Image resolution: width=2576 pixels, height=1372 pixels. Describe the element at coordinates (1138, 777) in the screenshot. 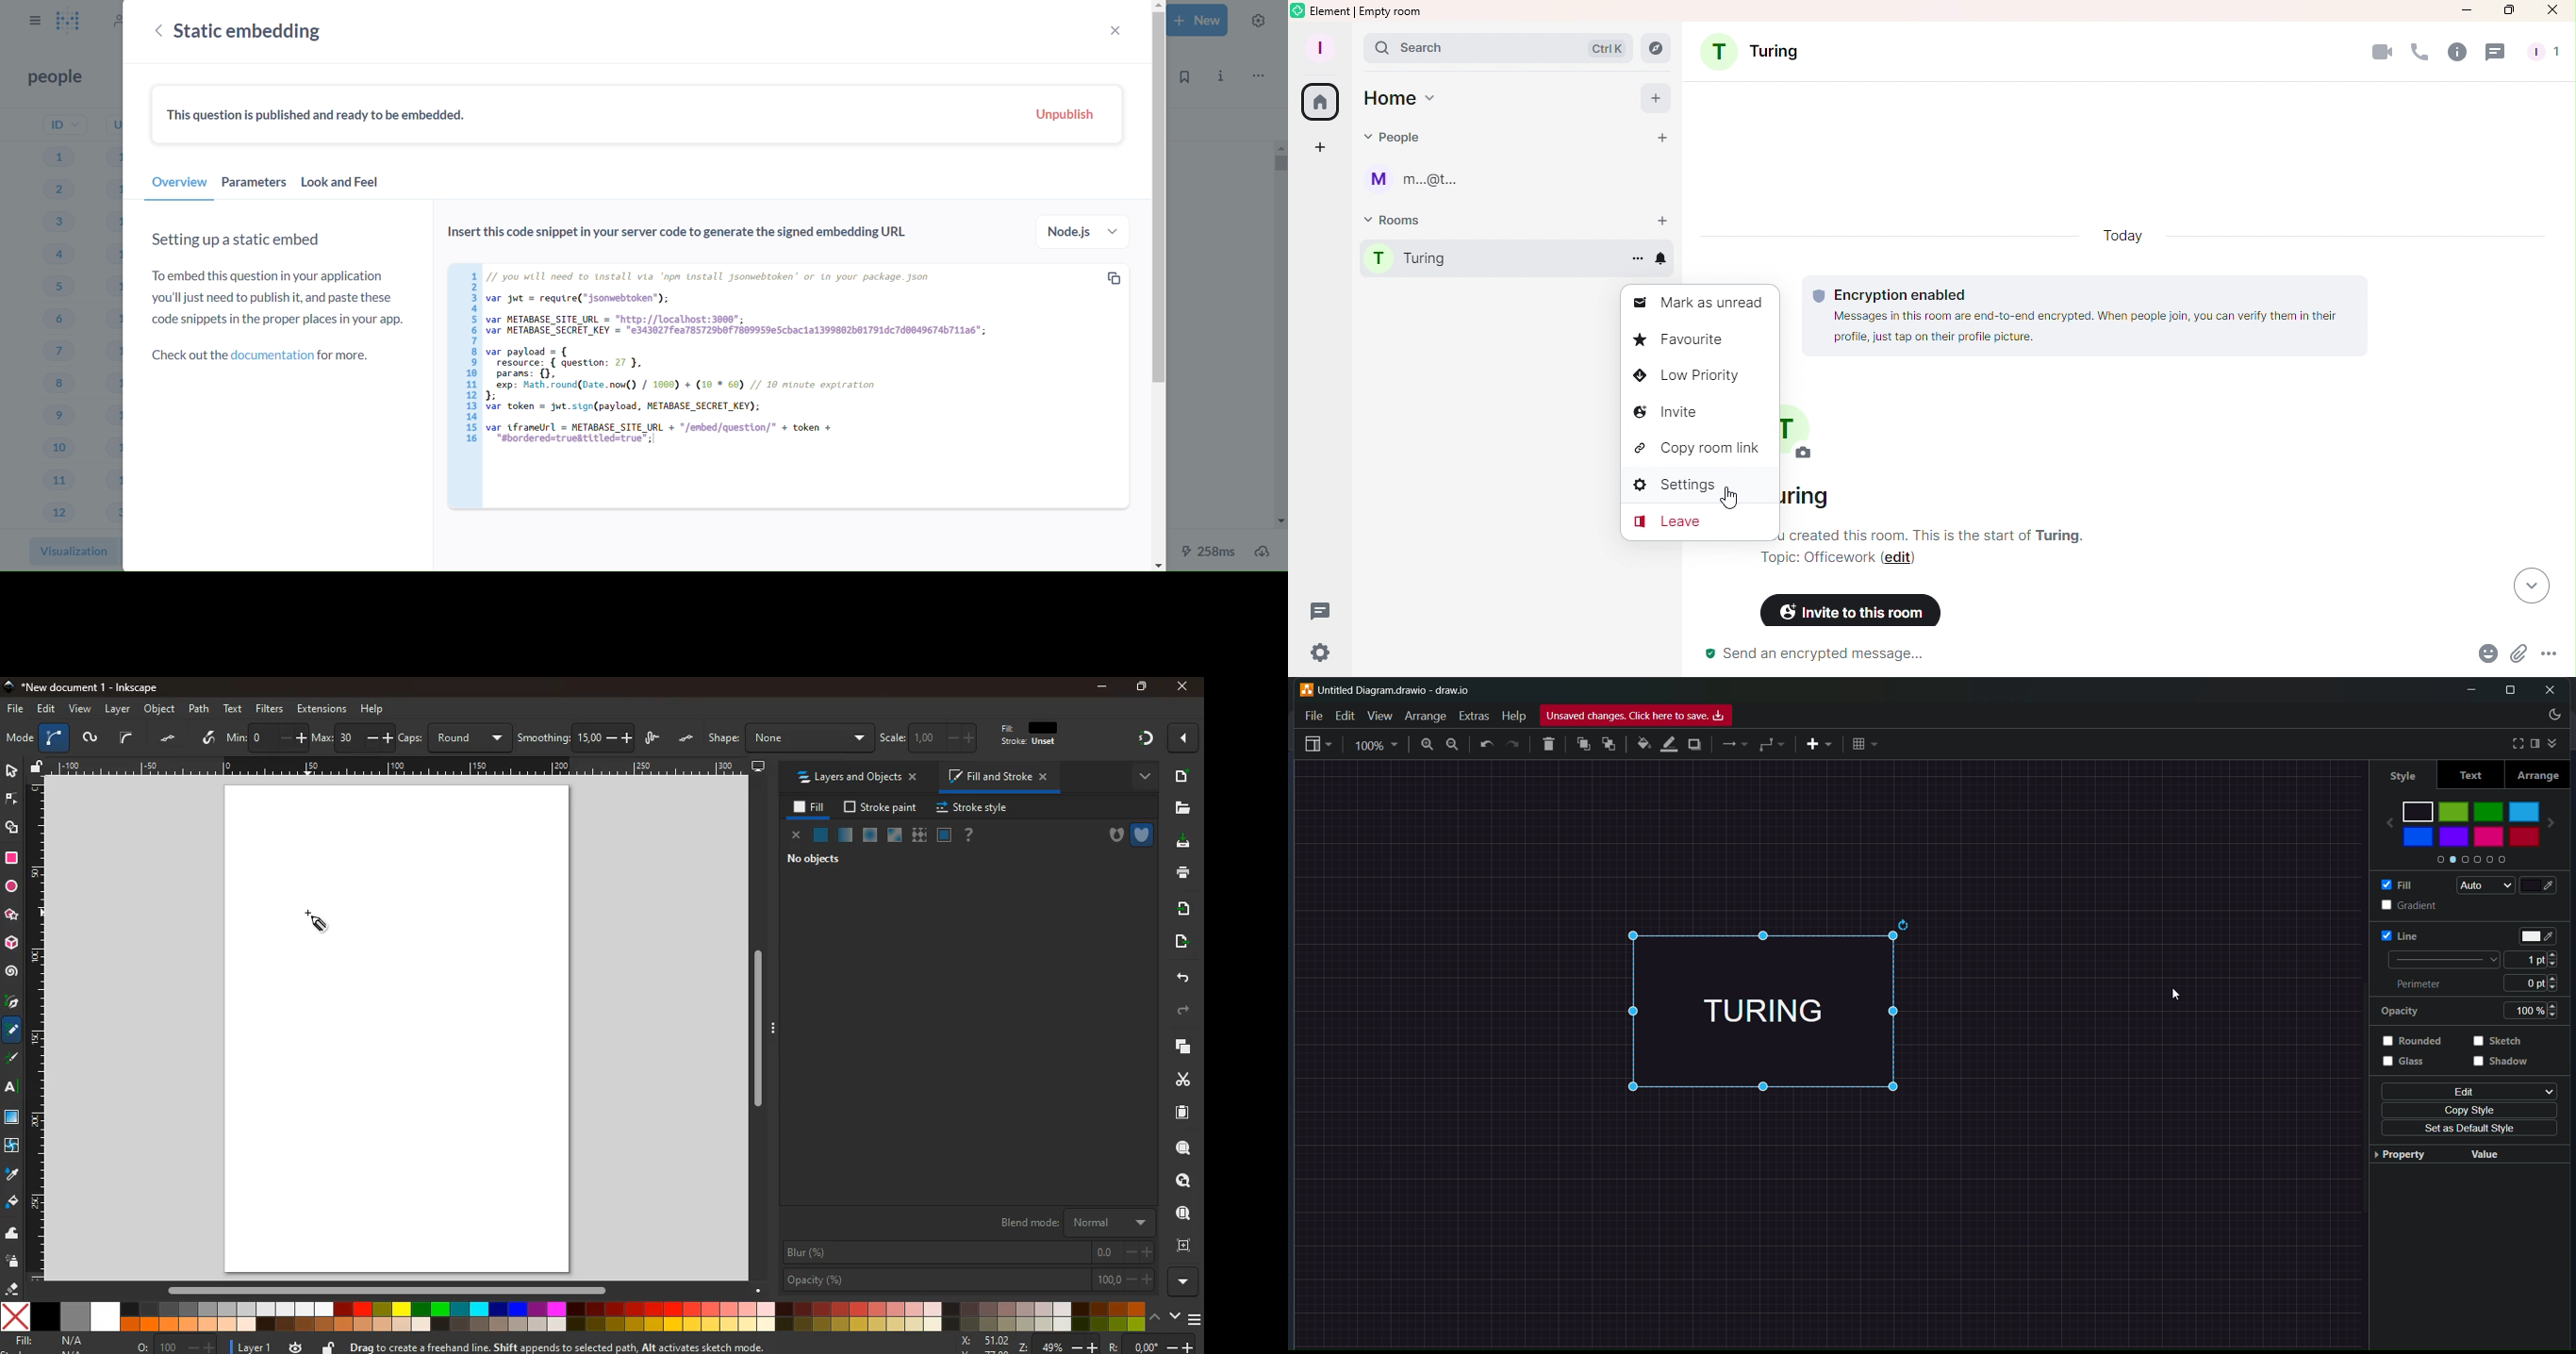

I see `more` at that location.